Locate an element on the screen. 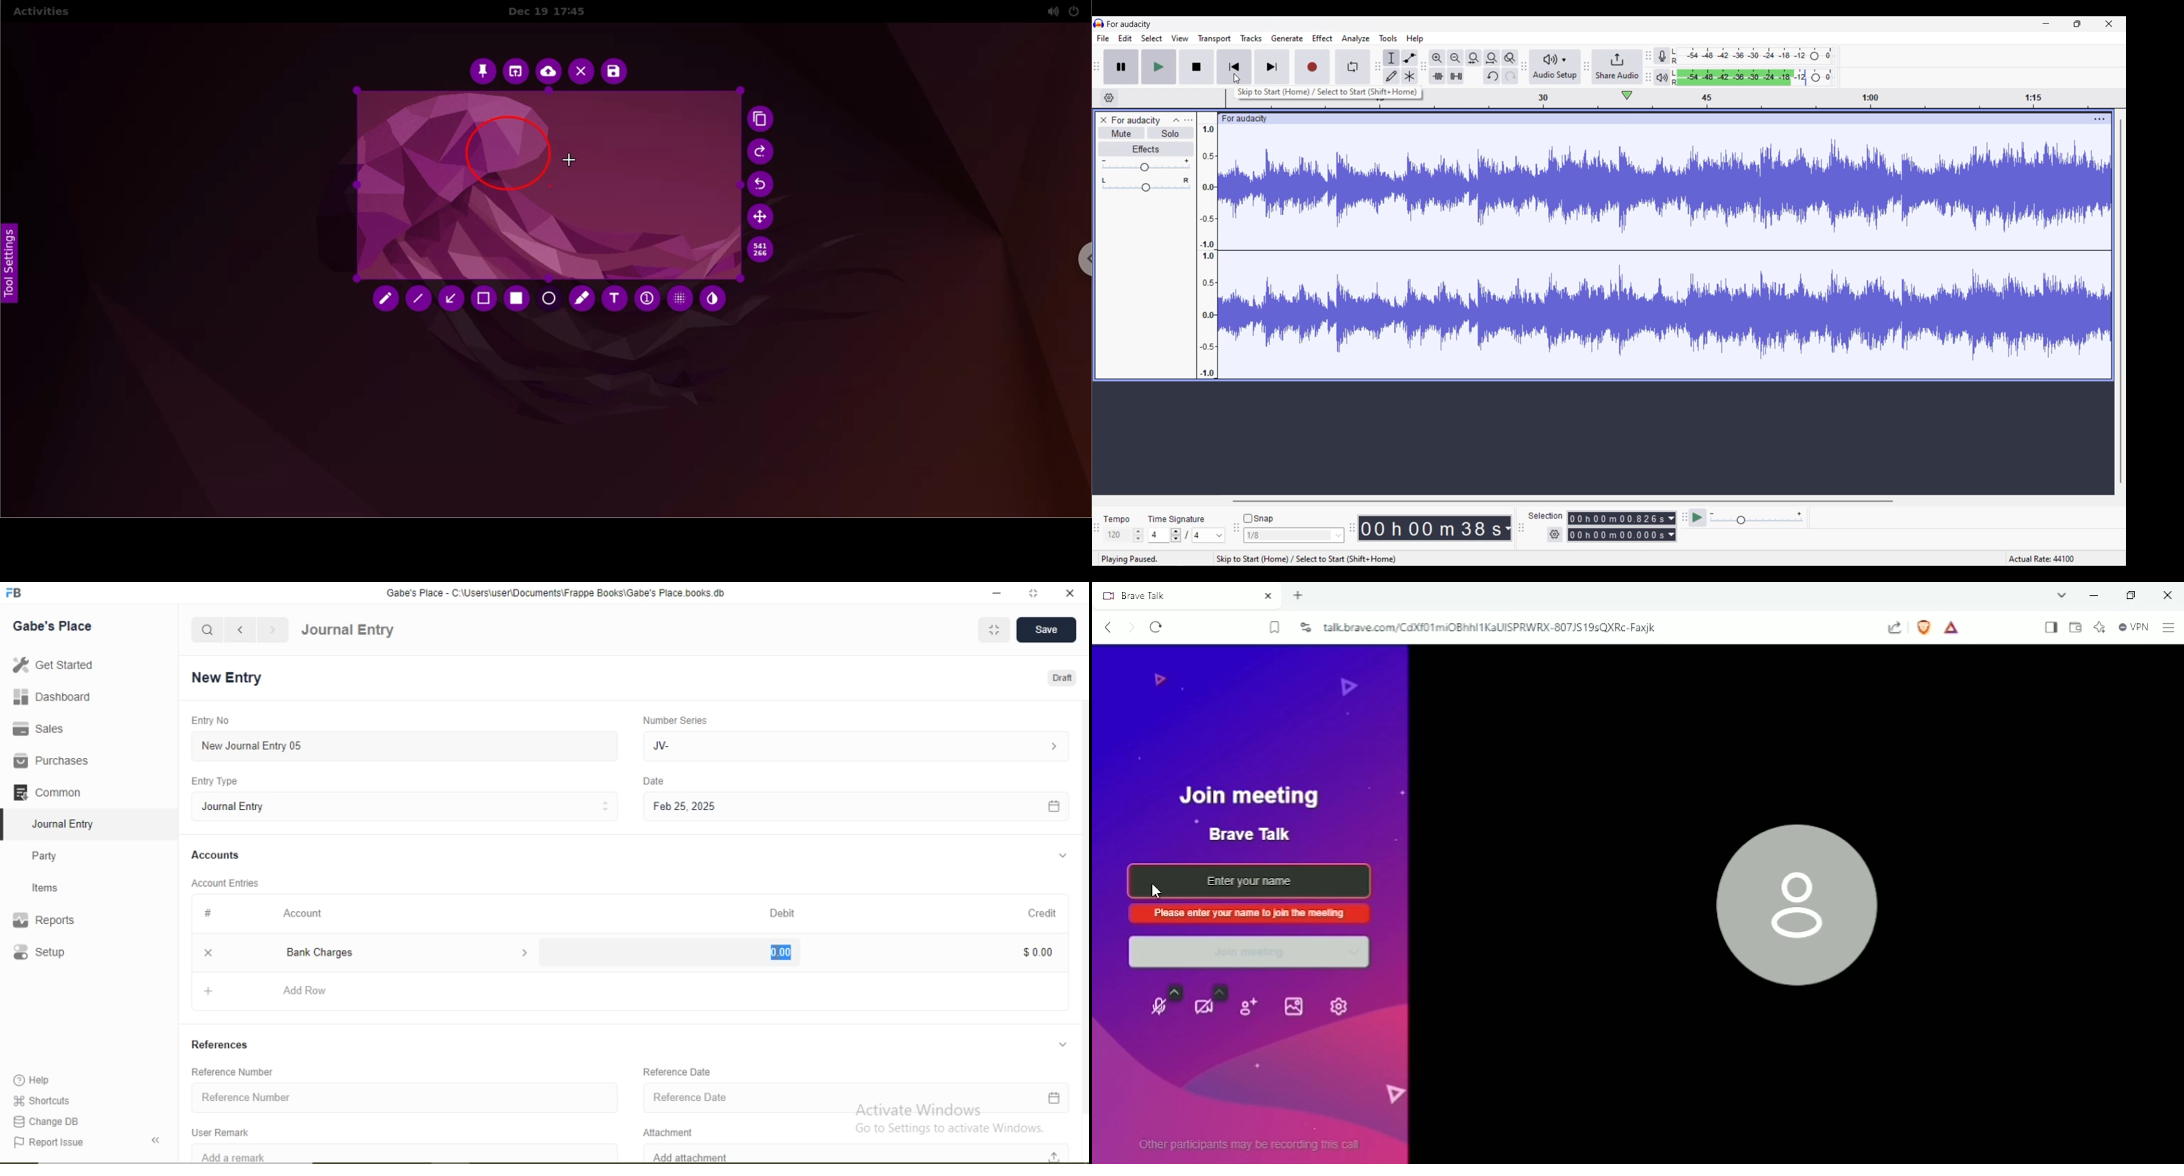 The width and height of the screenshot is (2184, 1176). collapse sidebar is located at coordinates (158, 1140).